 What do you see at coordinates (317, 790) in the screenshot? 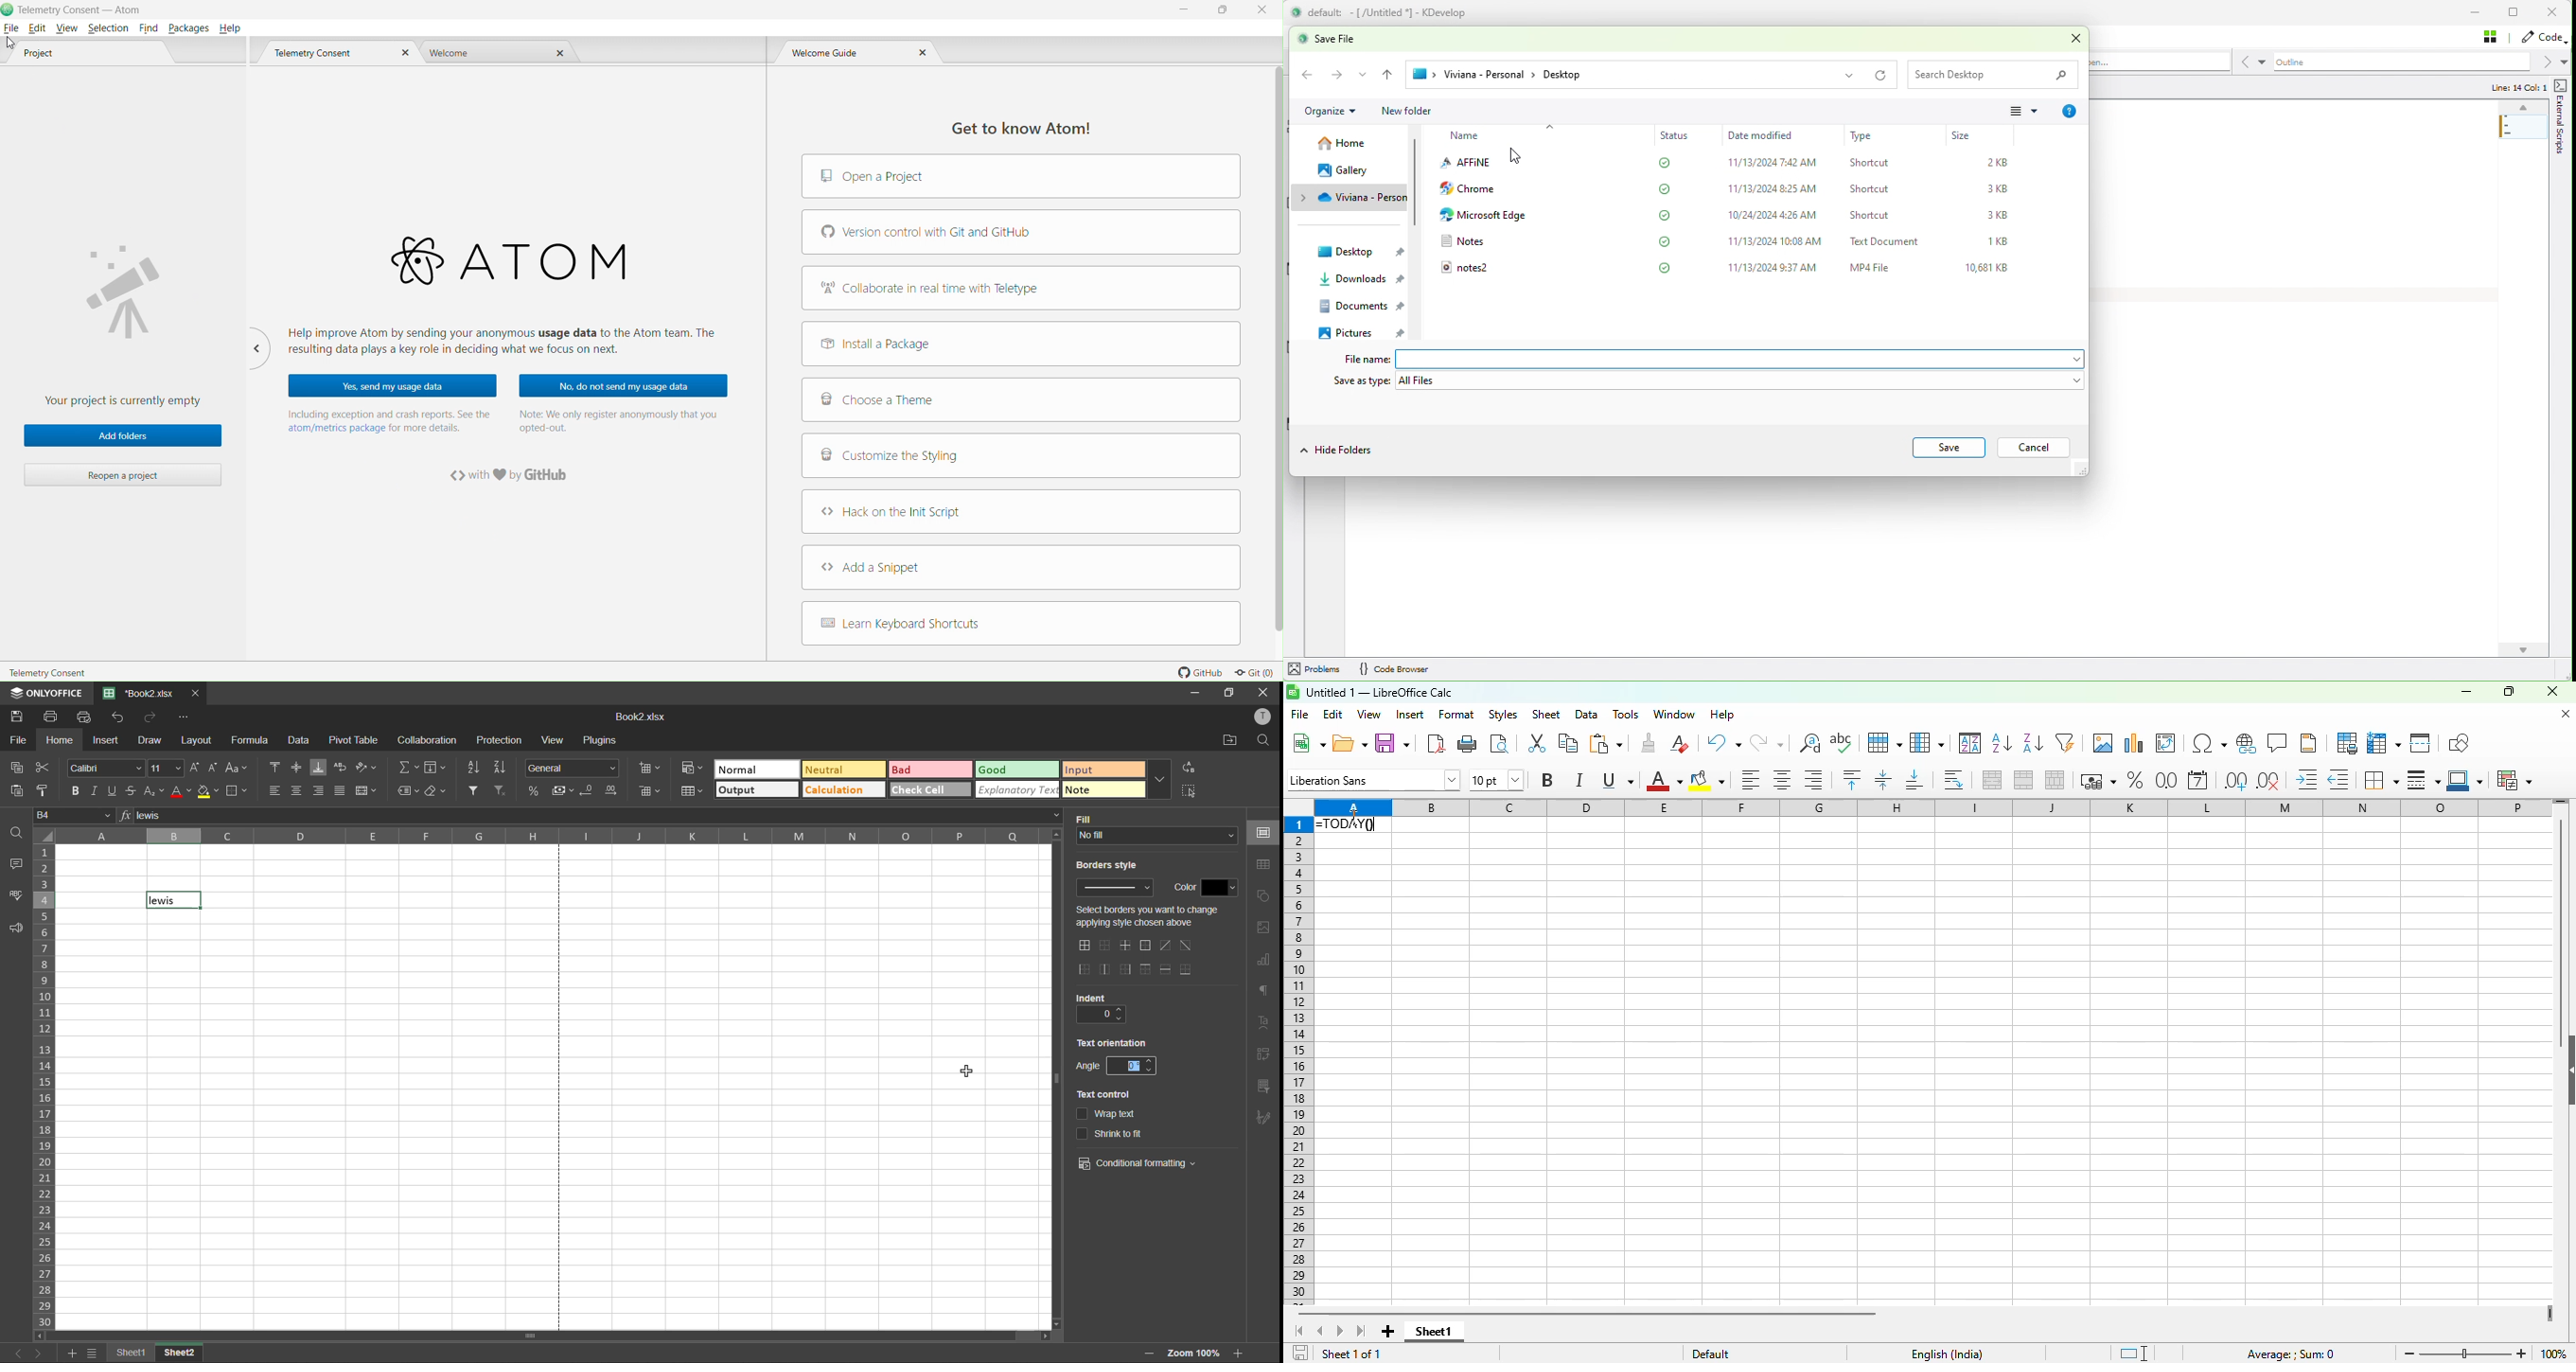
I see `align right` at bounding box center [317, 790].